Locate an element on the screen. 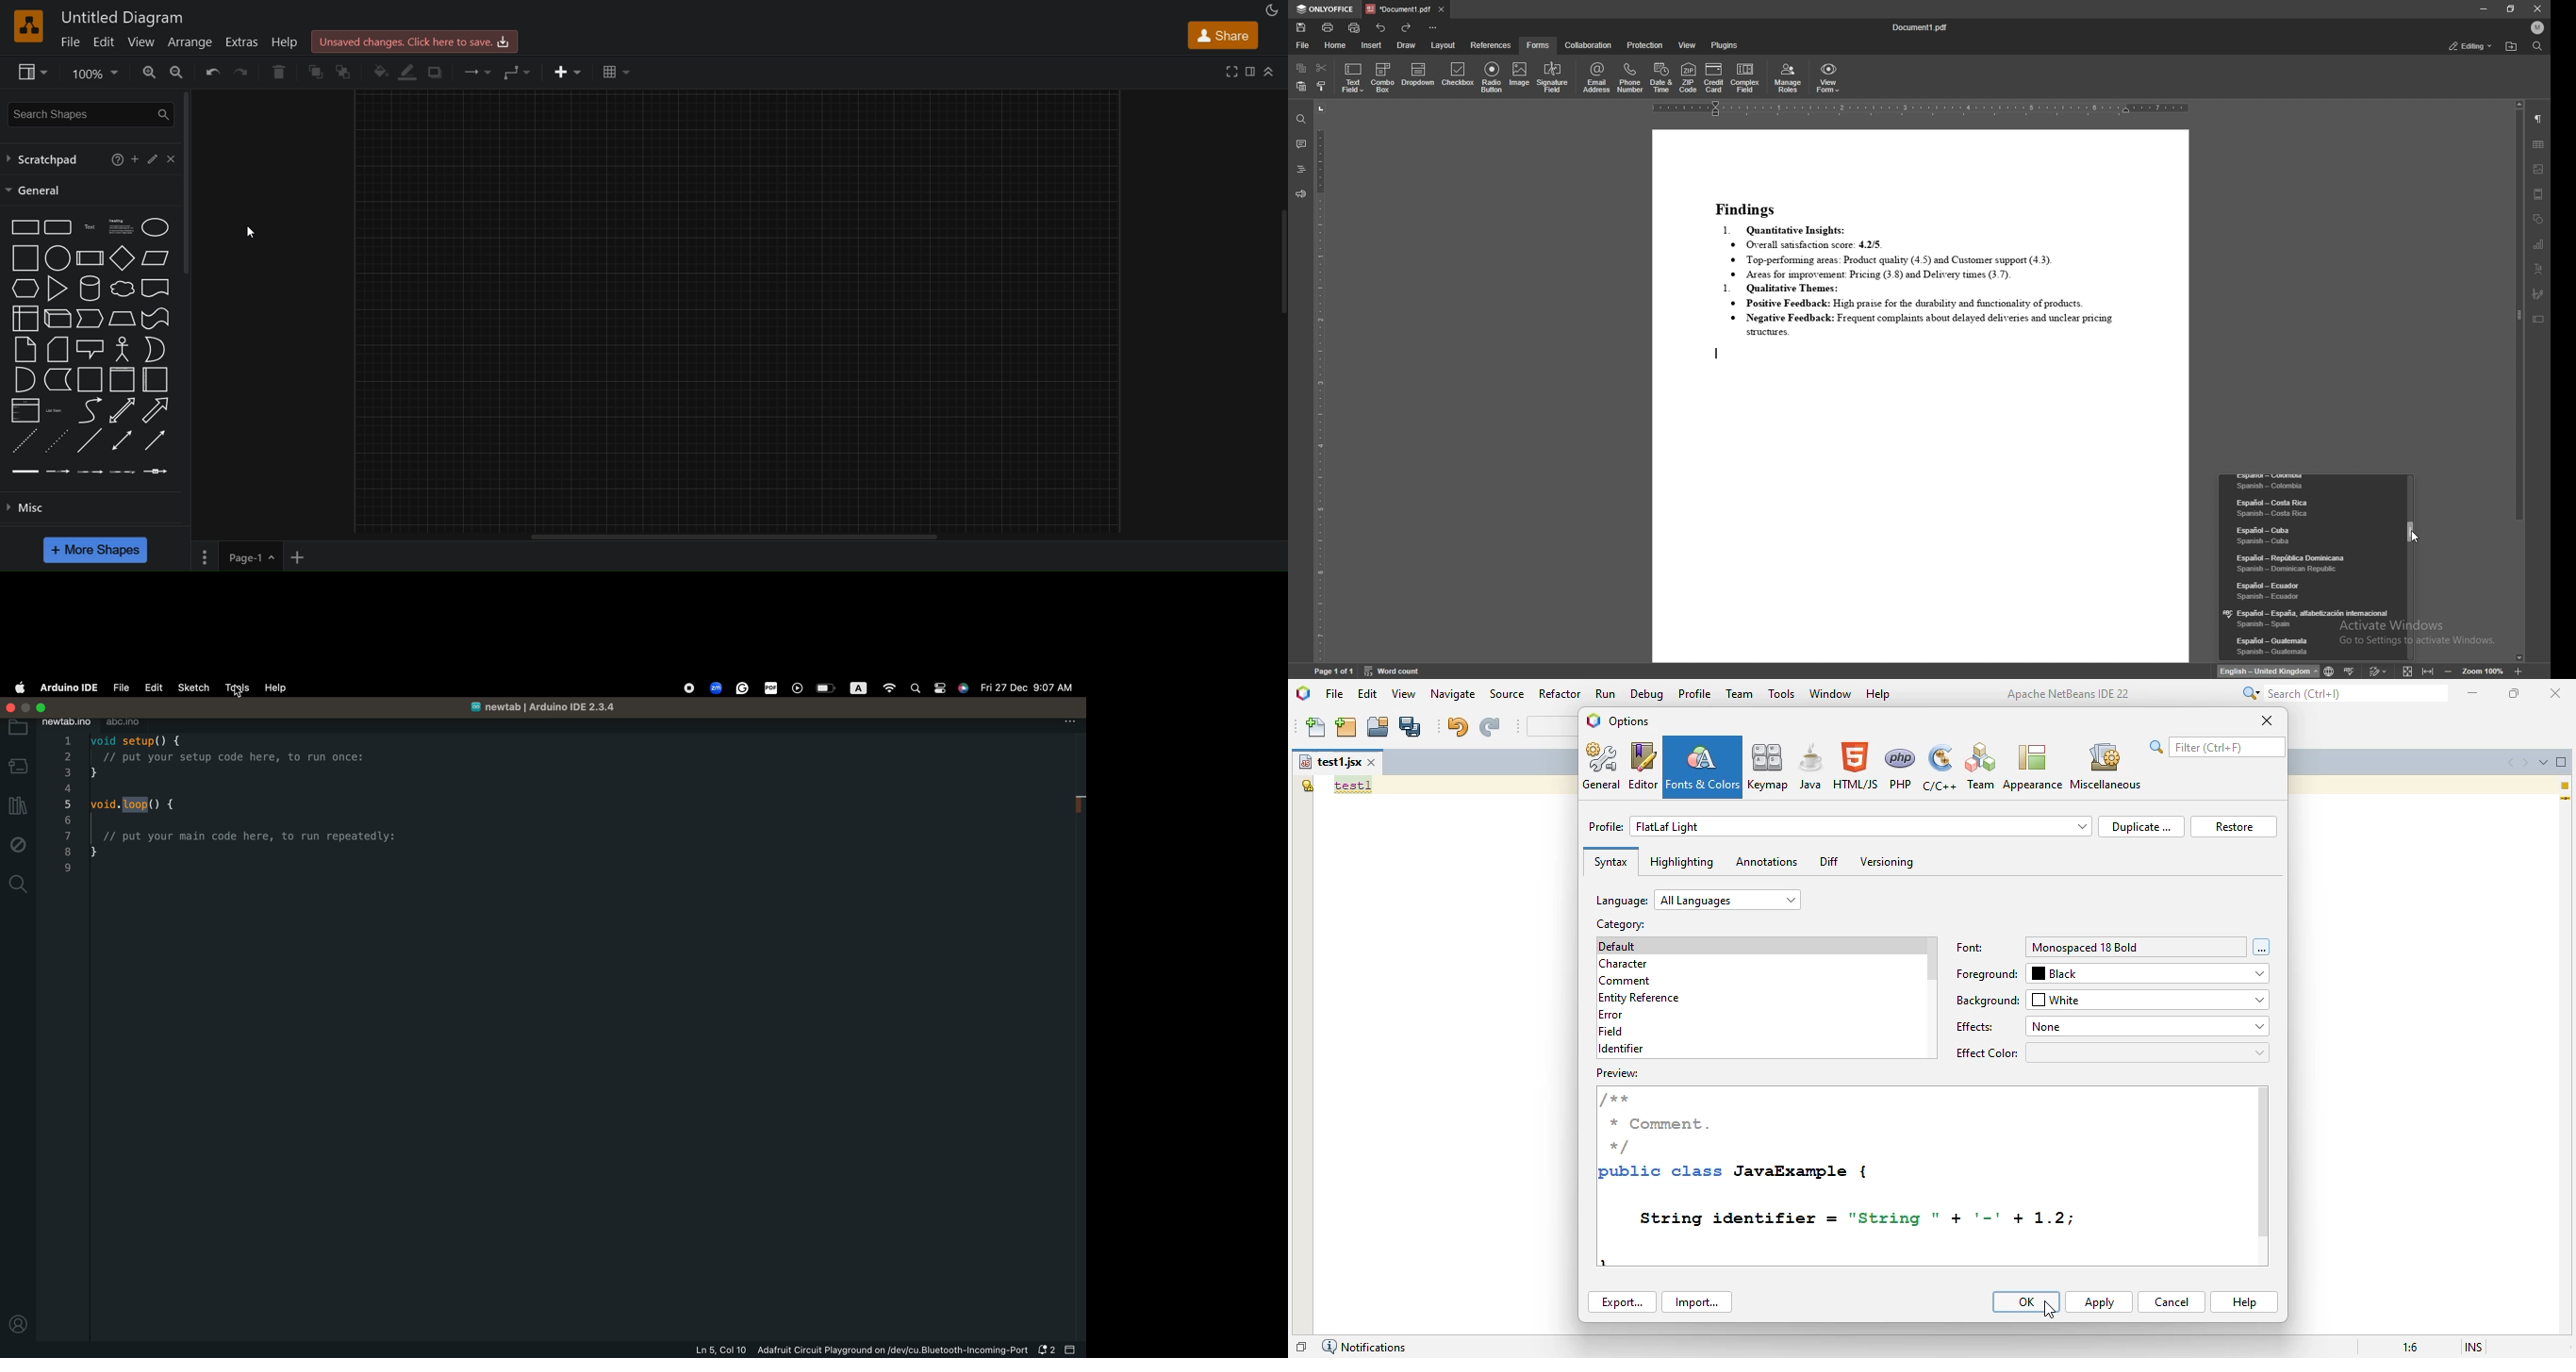  run is located at coordinates (1606, 694).